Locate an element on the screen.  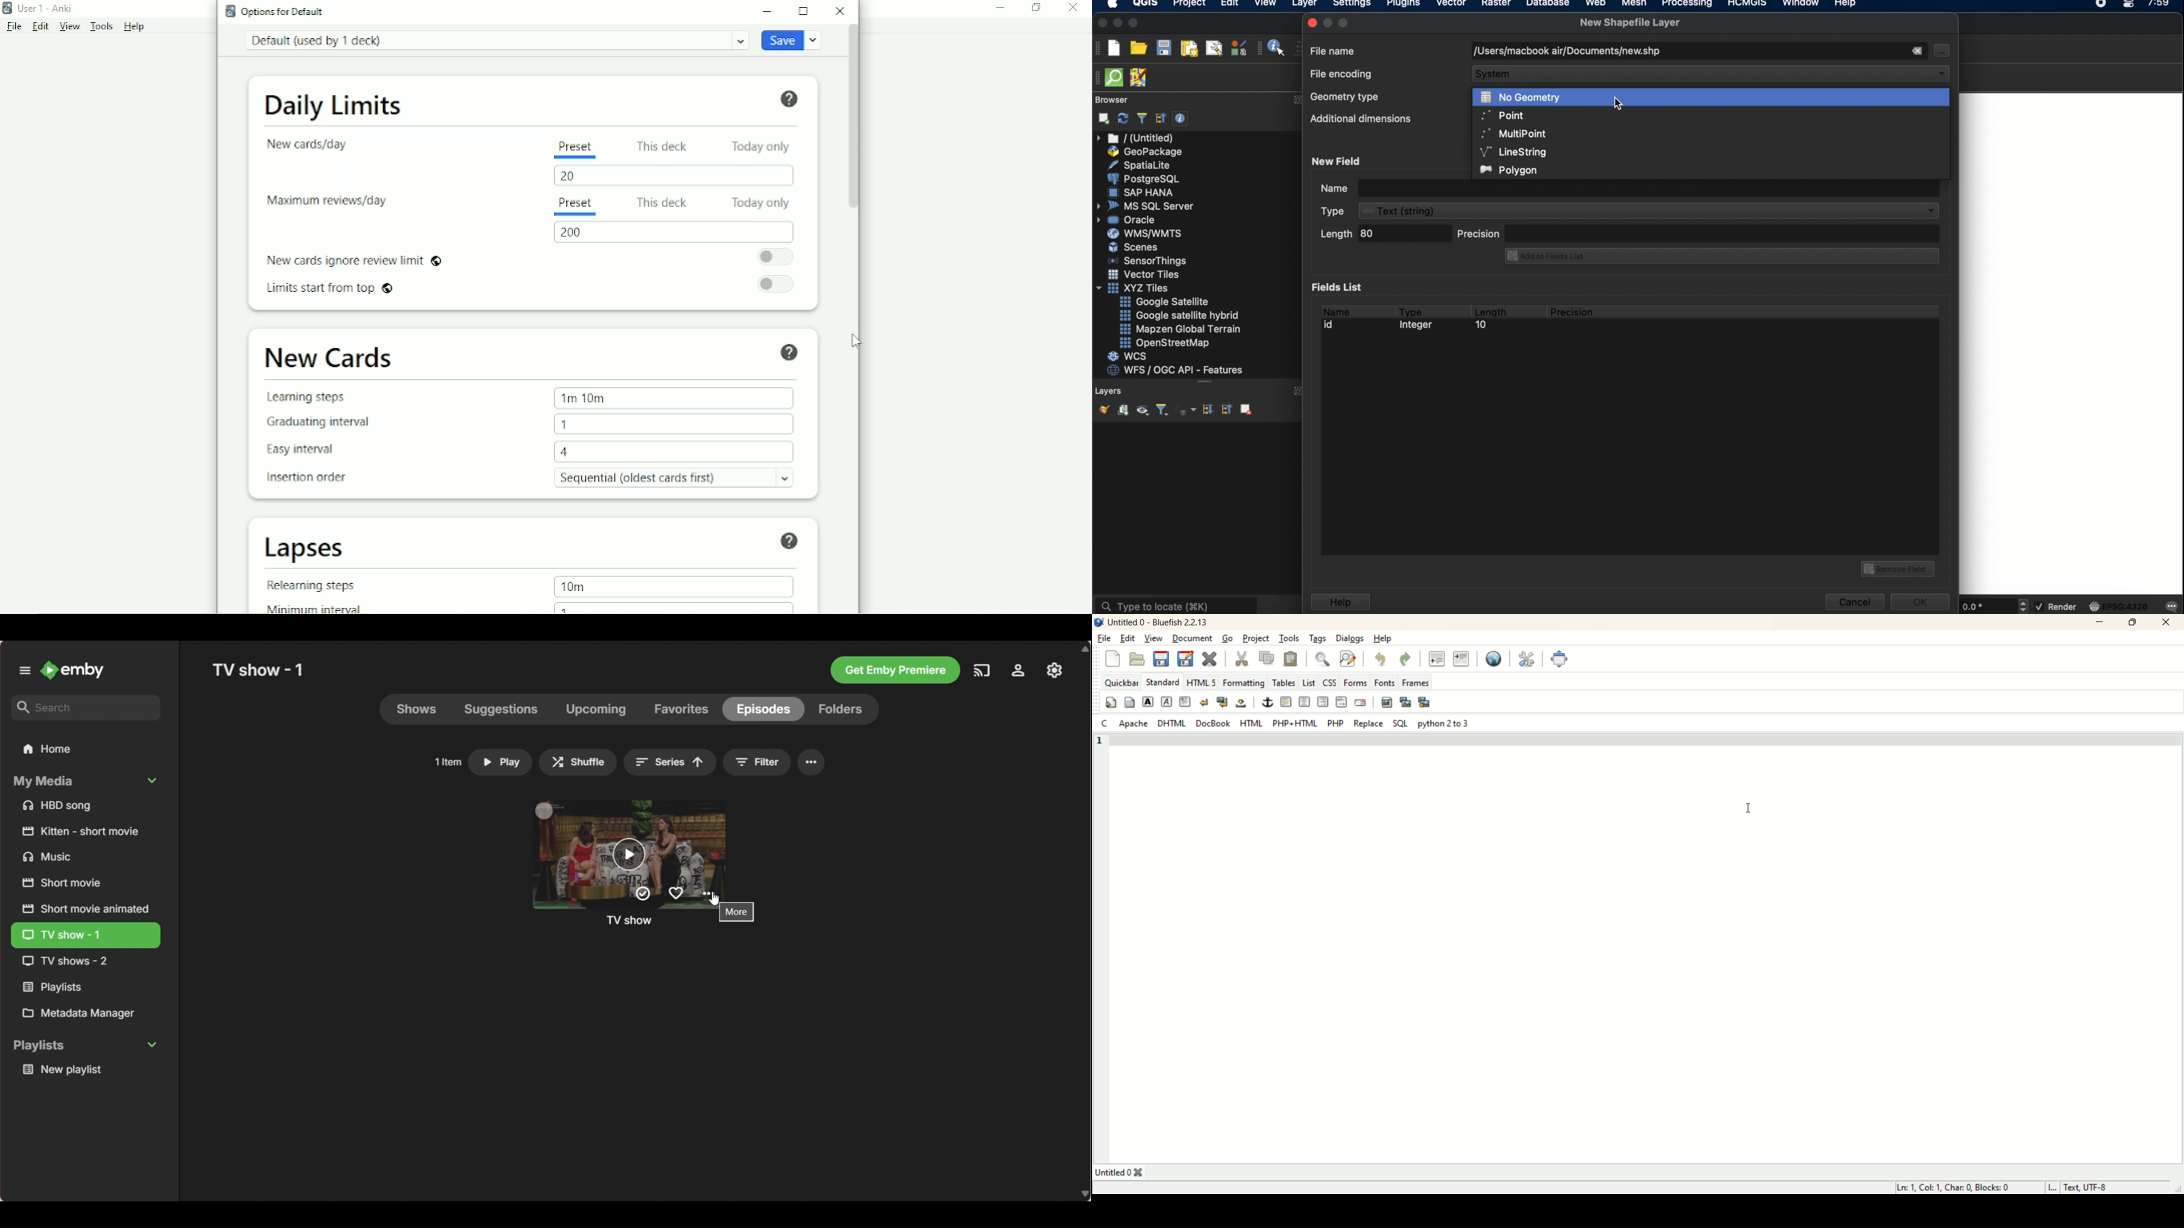
unindent is located at coordinates (1436, 659).